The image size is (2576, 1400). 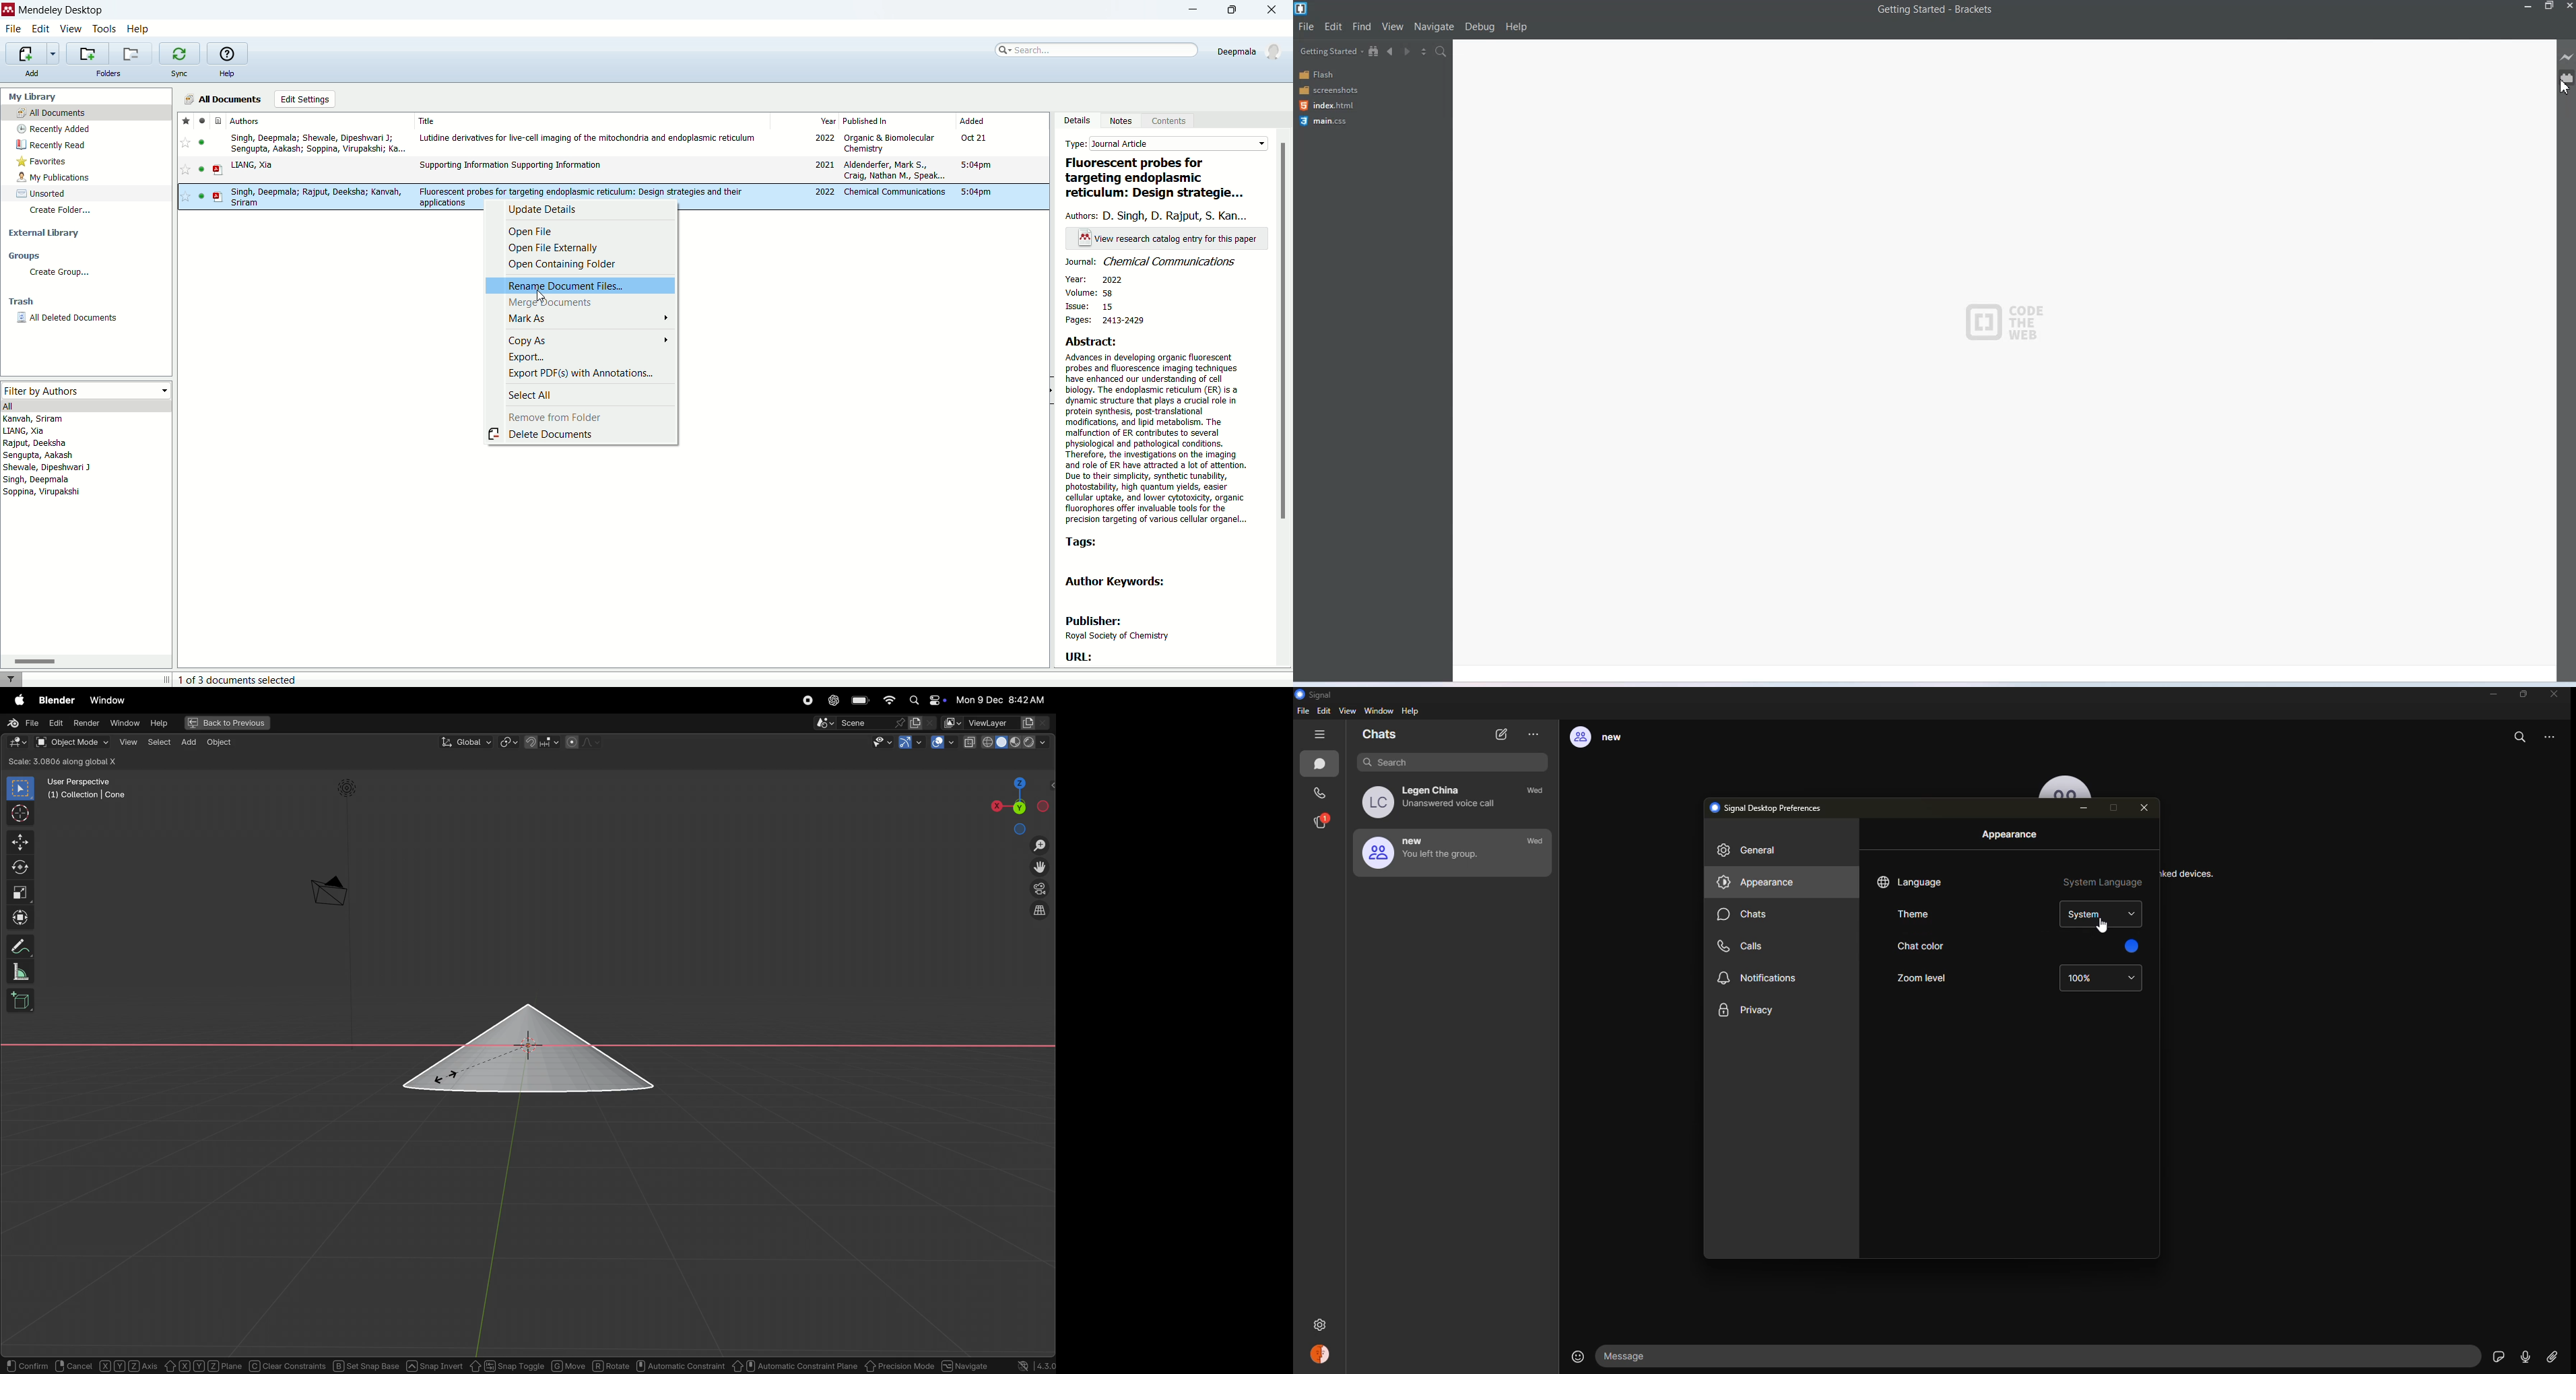 I want to click on minimize, so click(x=2490, y=694).